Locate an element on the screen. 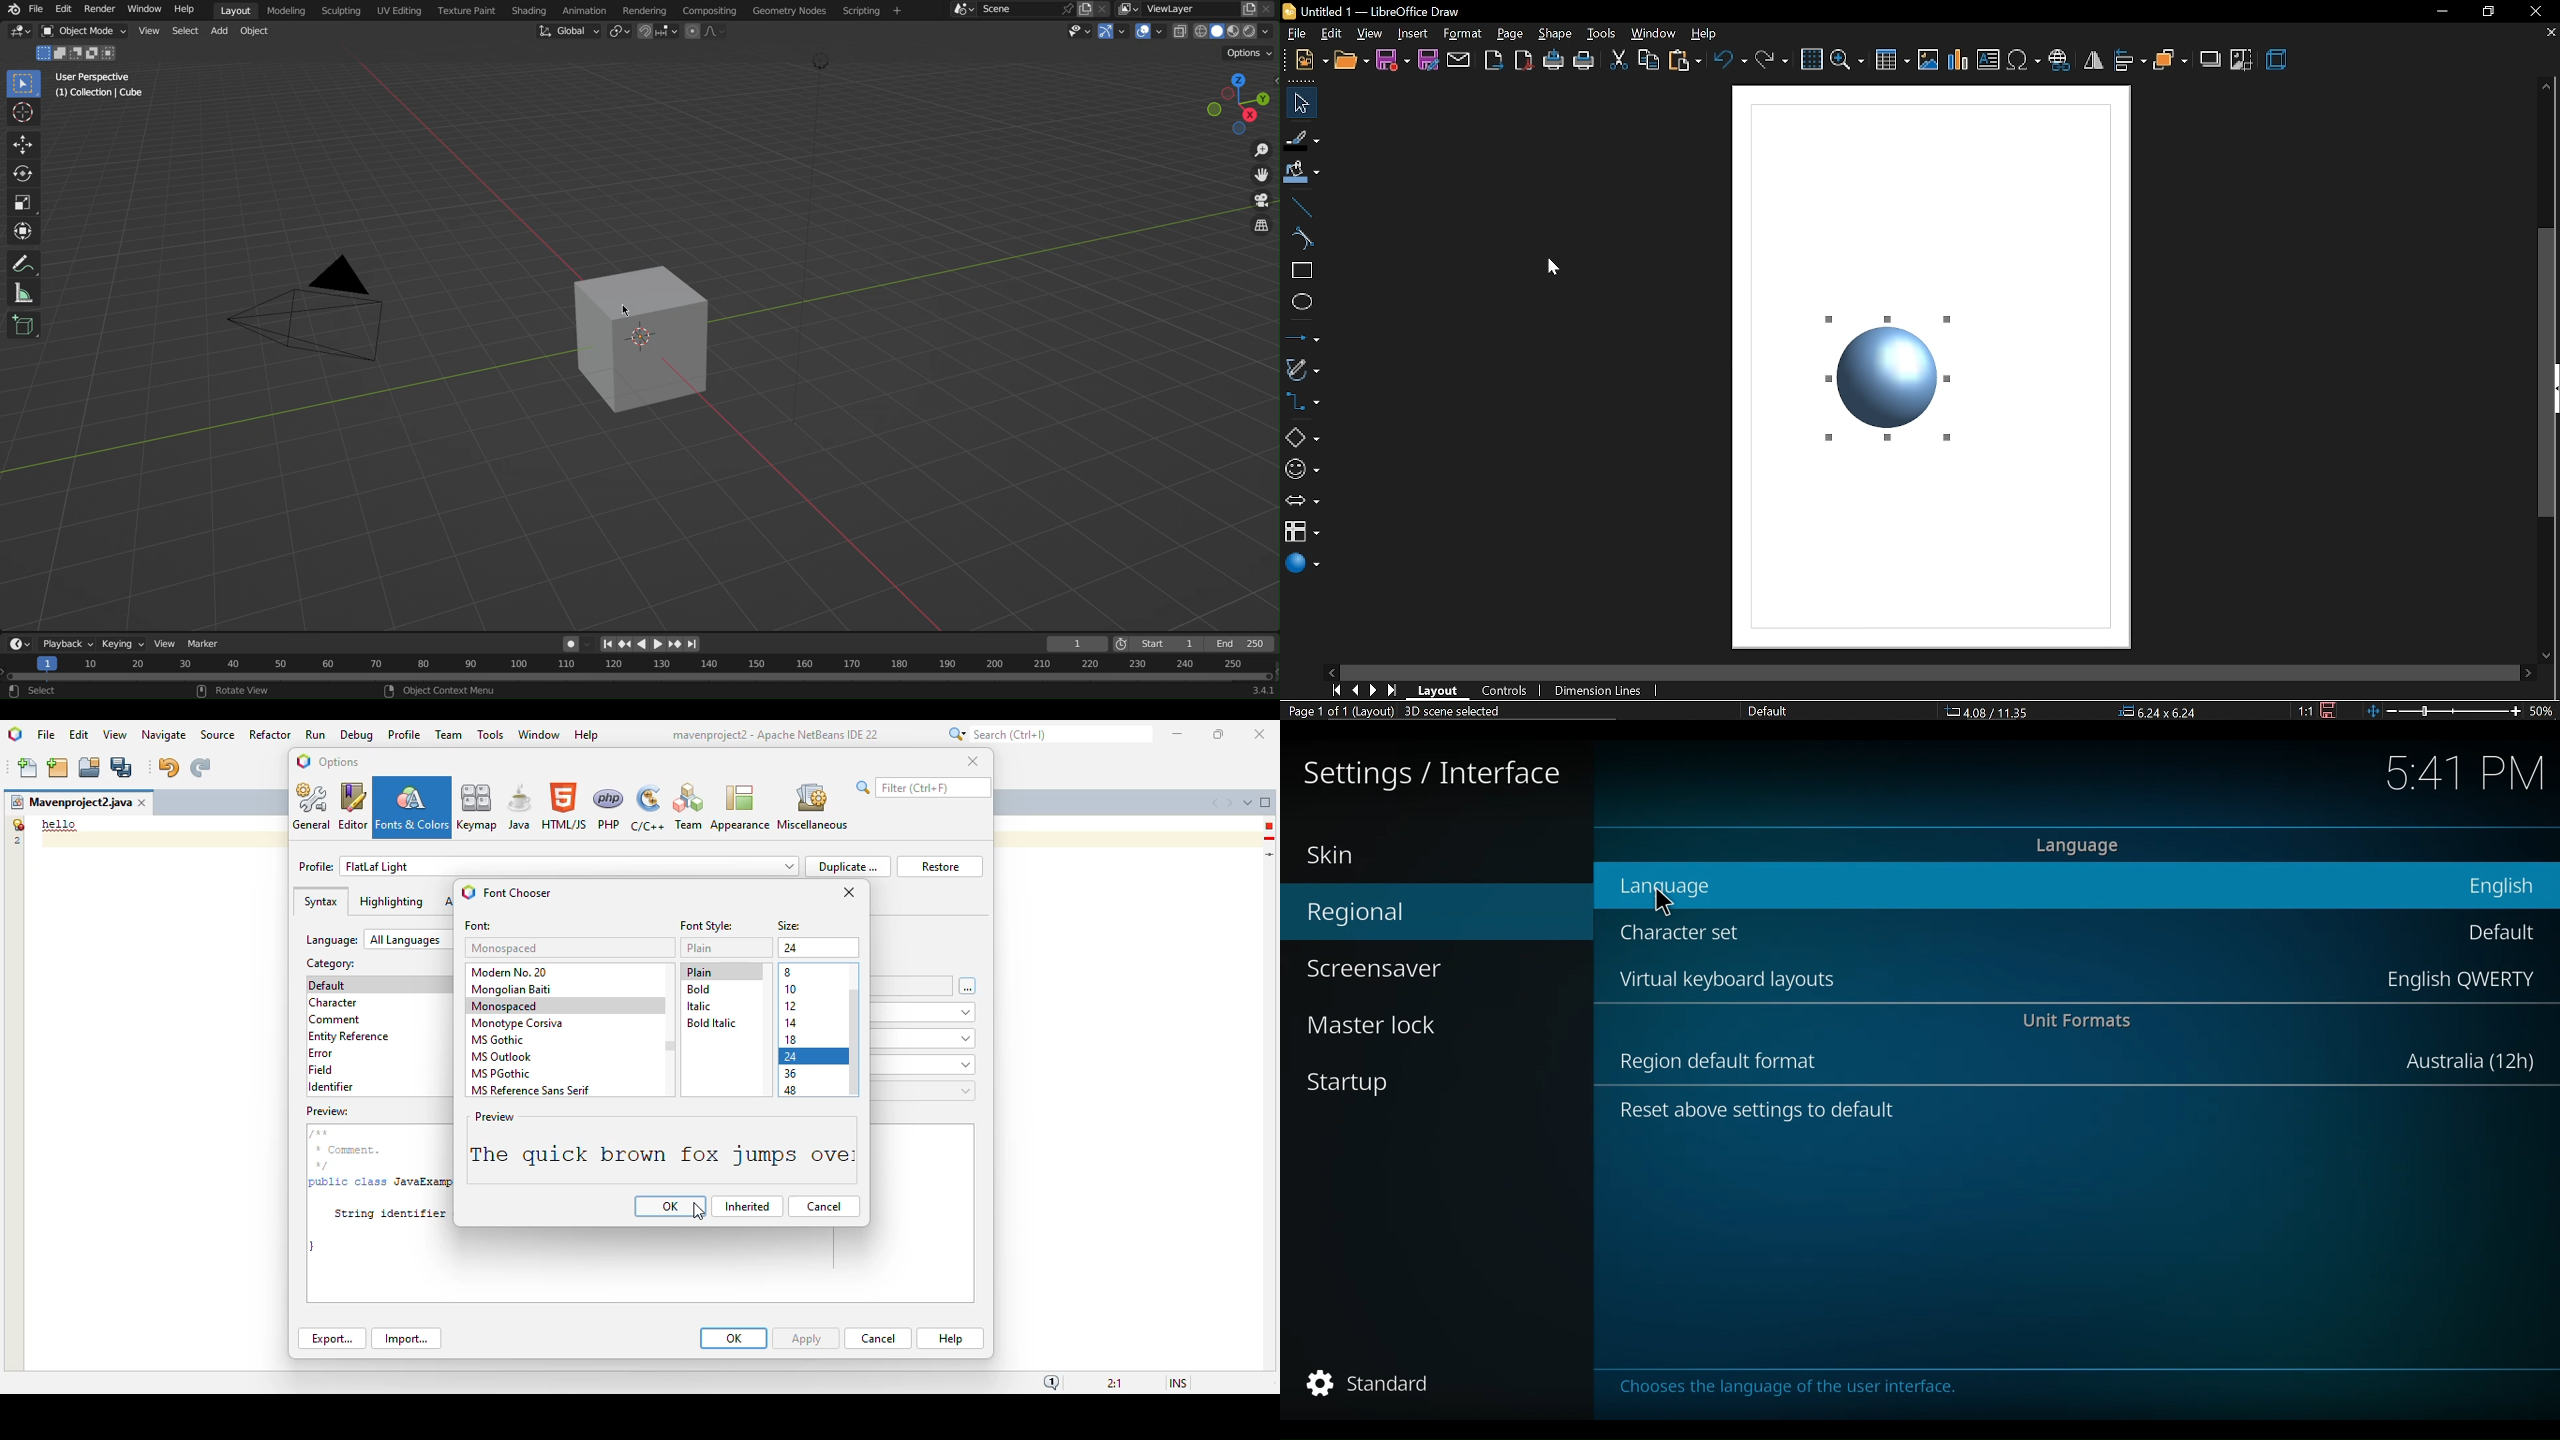  close tab is located at coordinates (2548, 33).